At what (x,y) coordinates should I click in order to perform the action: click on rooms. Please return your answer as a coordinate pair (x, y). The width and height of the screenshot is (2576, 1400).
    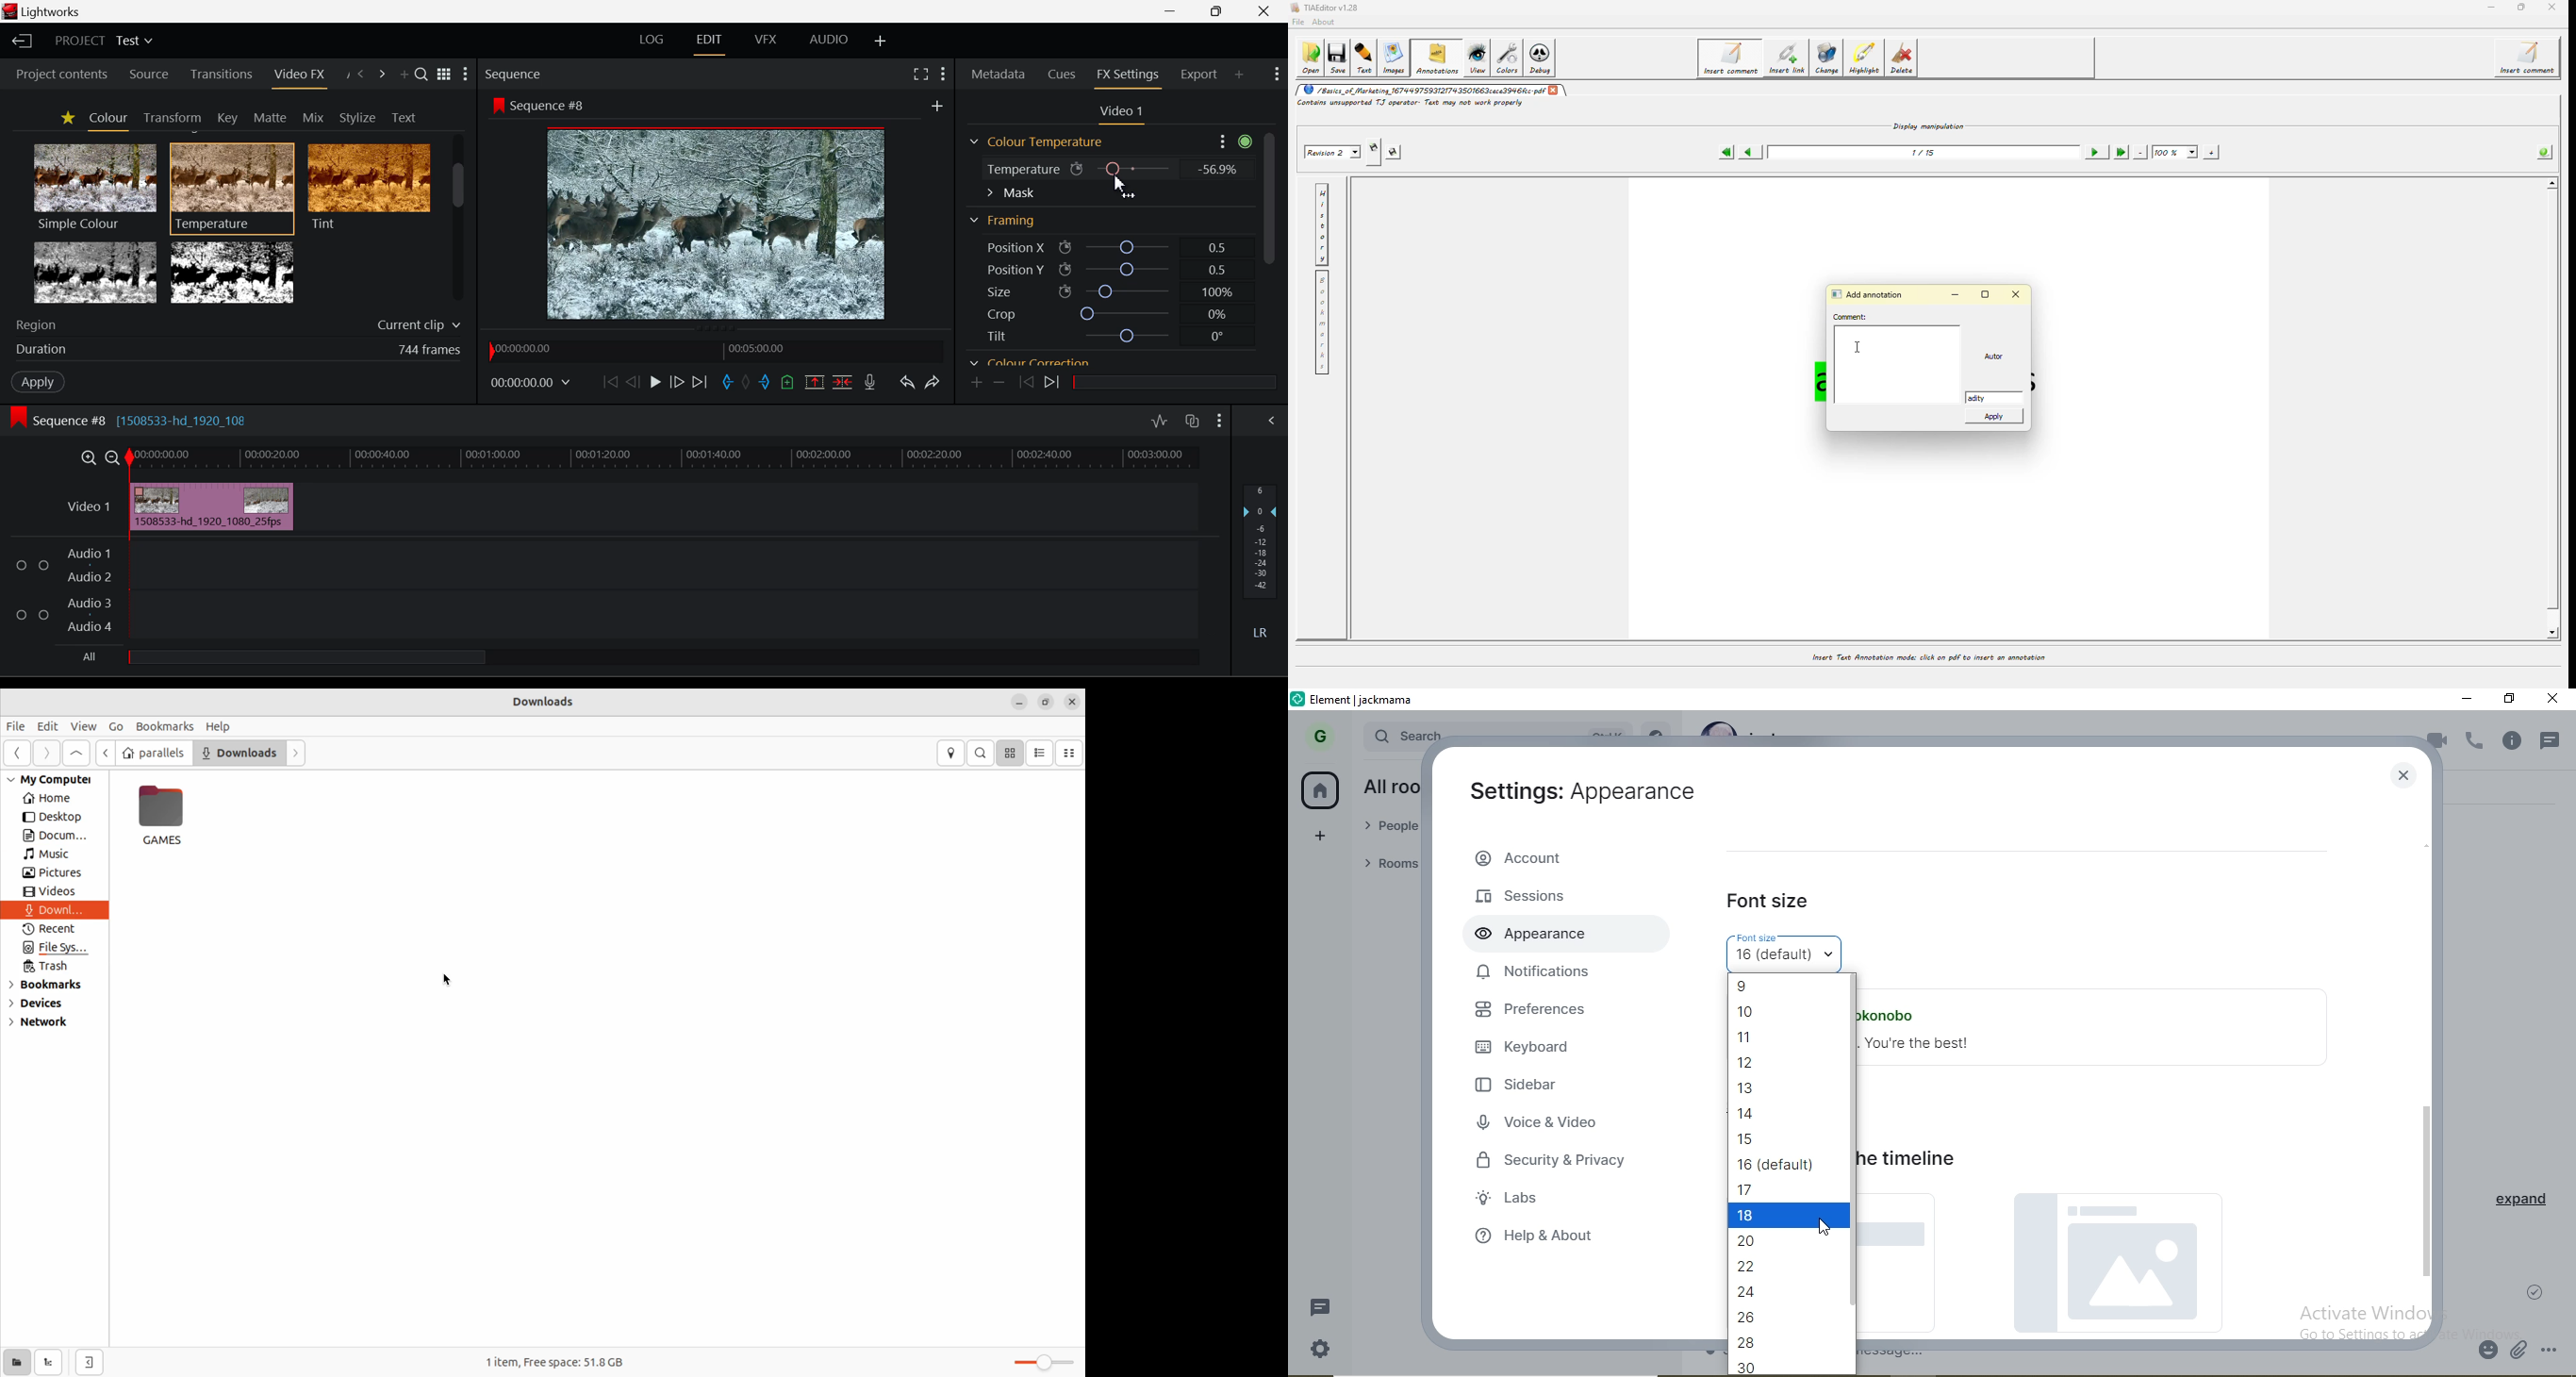
    Looking at the image, I should click on (1387, 865).